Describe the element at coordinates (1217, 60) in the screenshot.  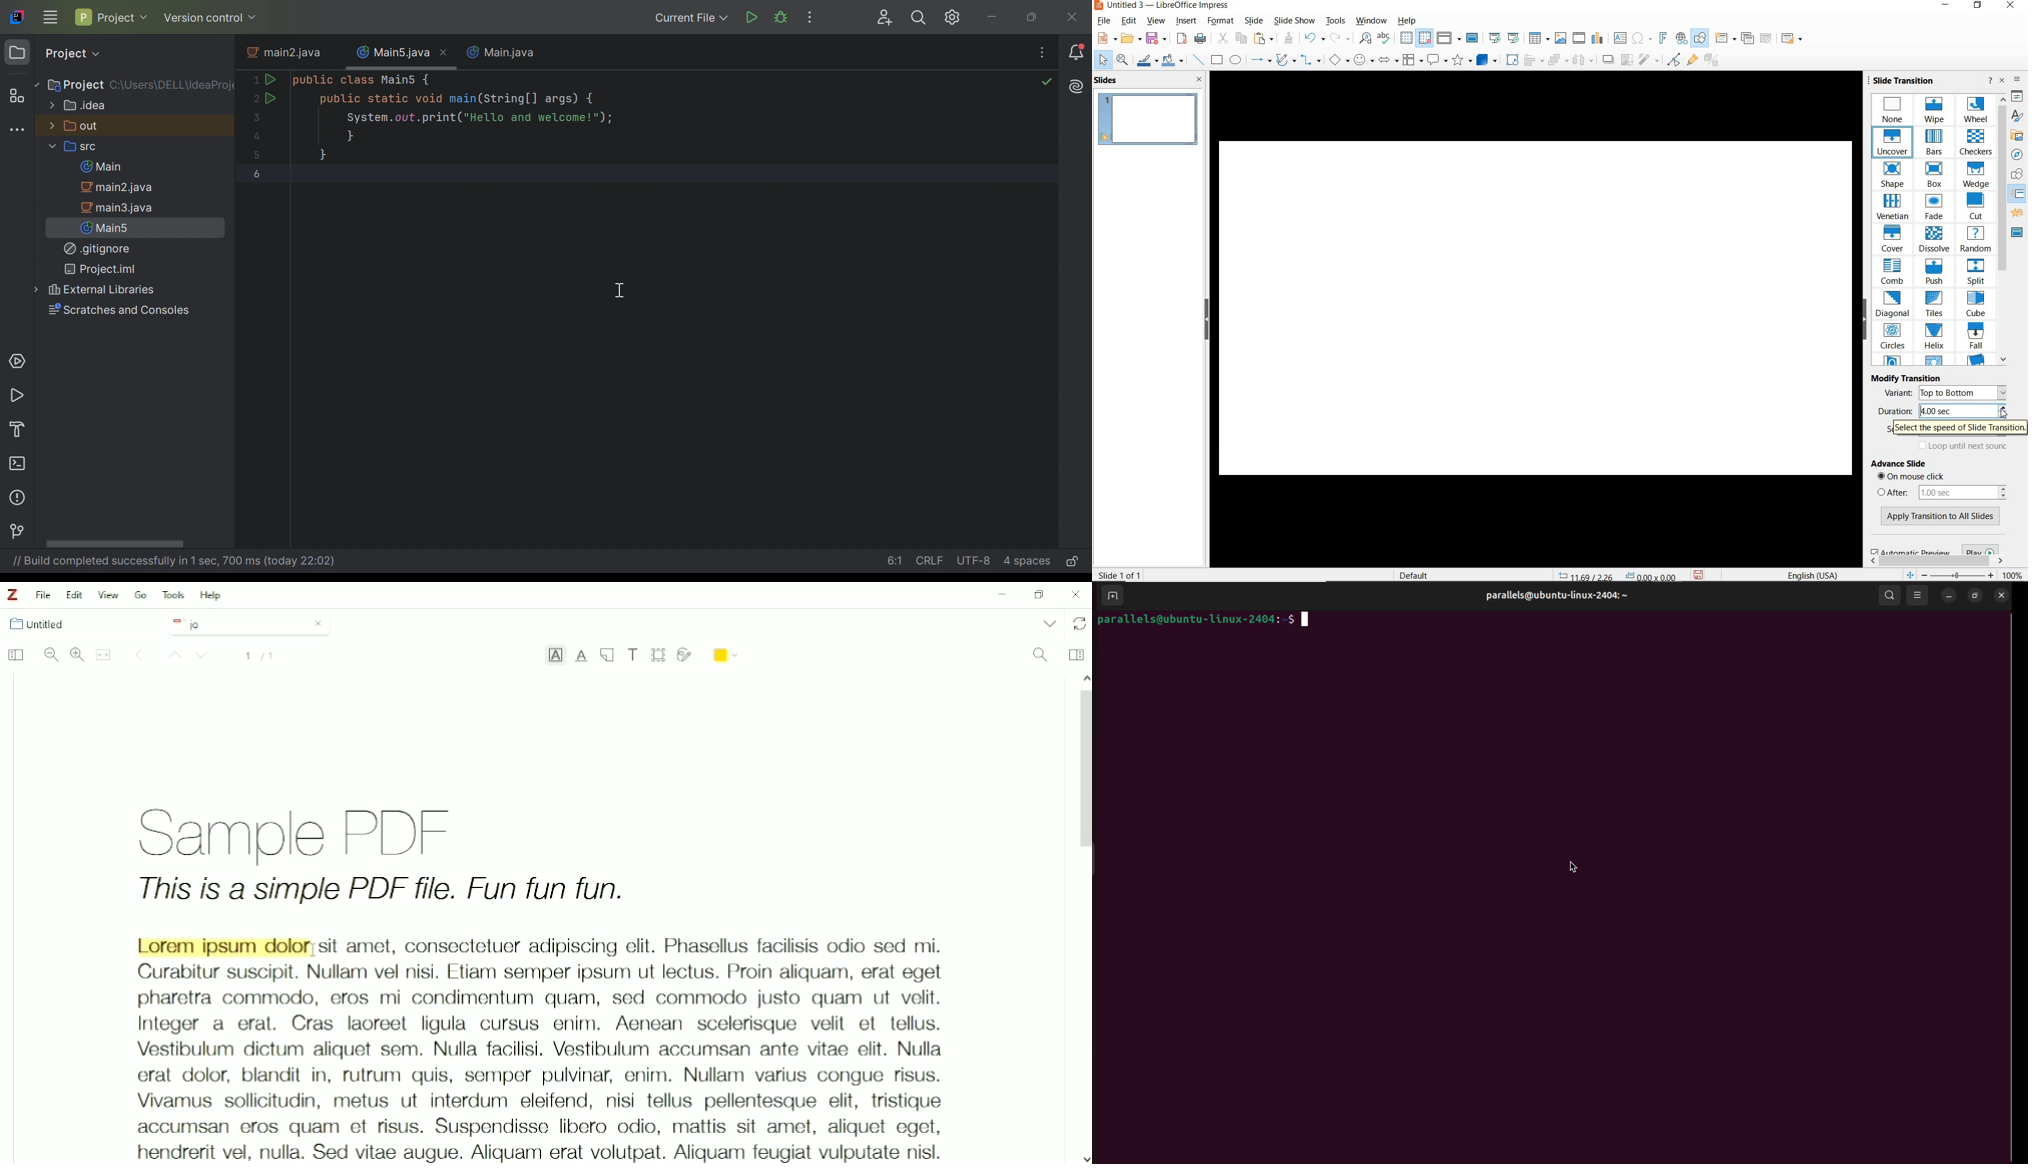
I see `RECTANGLE` at that location.